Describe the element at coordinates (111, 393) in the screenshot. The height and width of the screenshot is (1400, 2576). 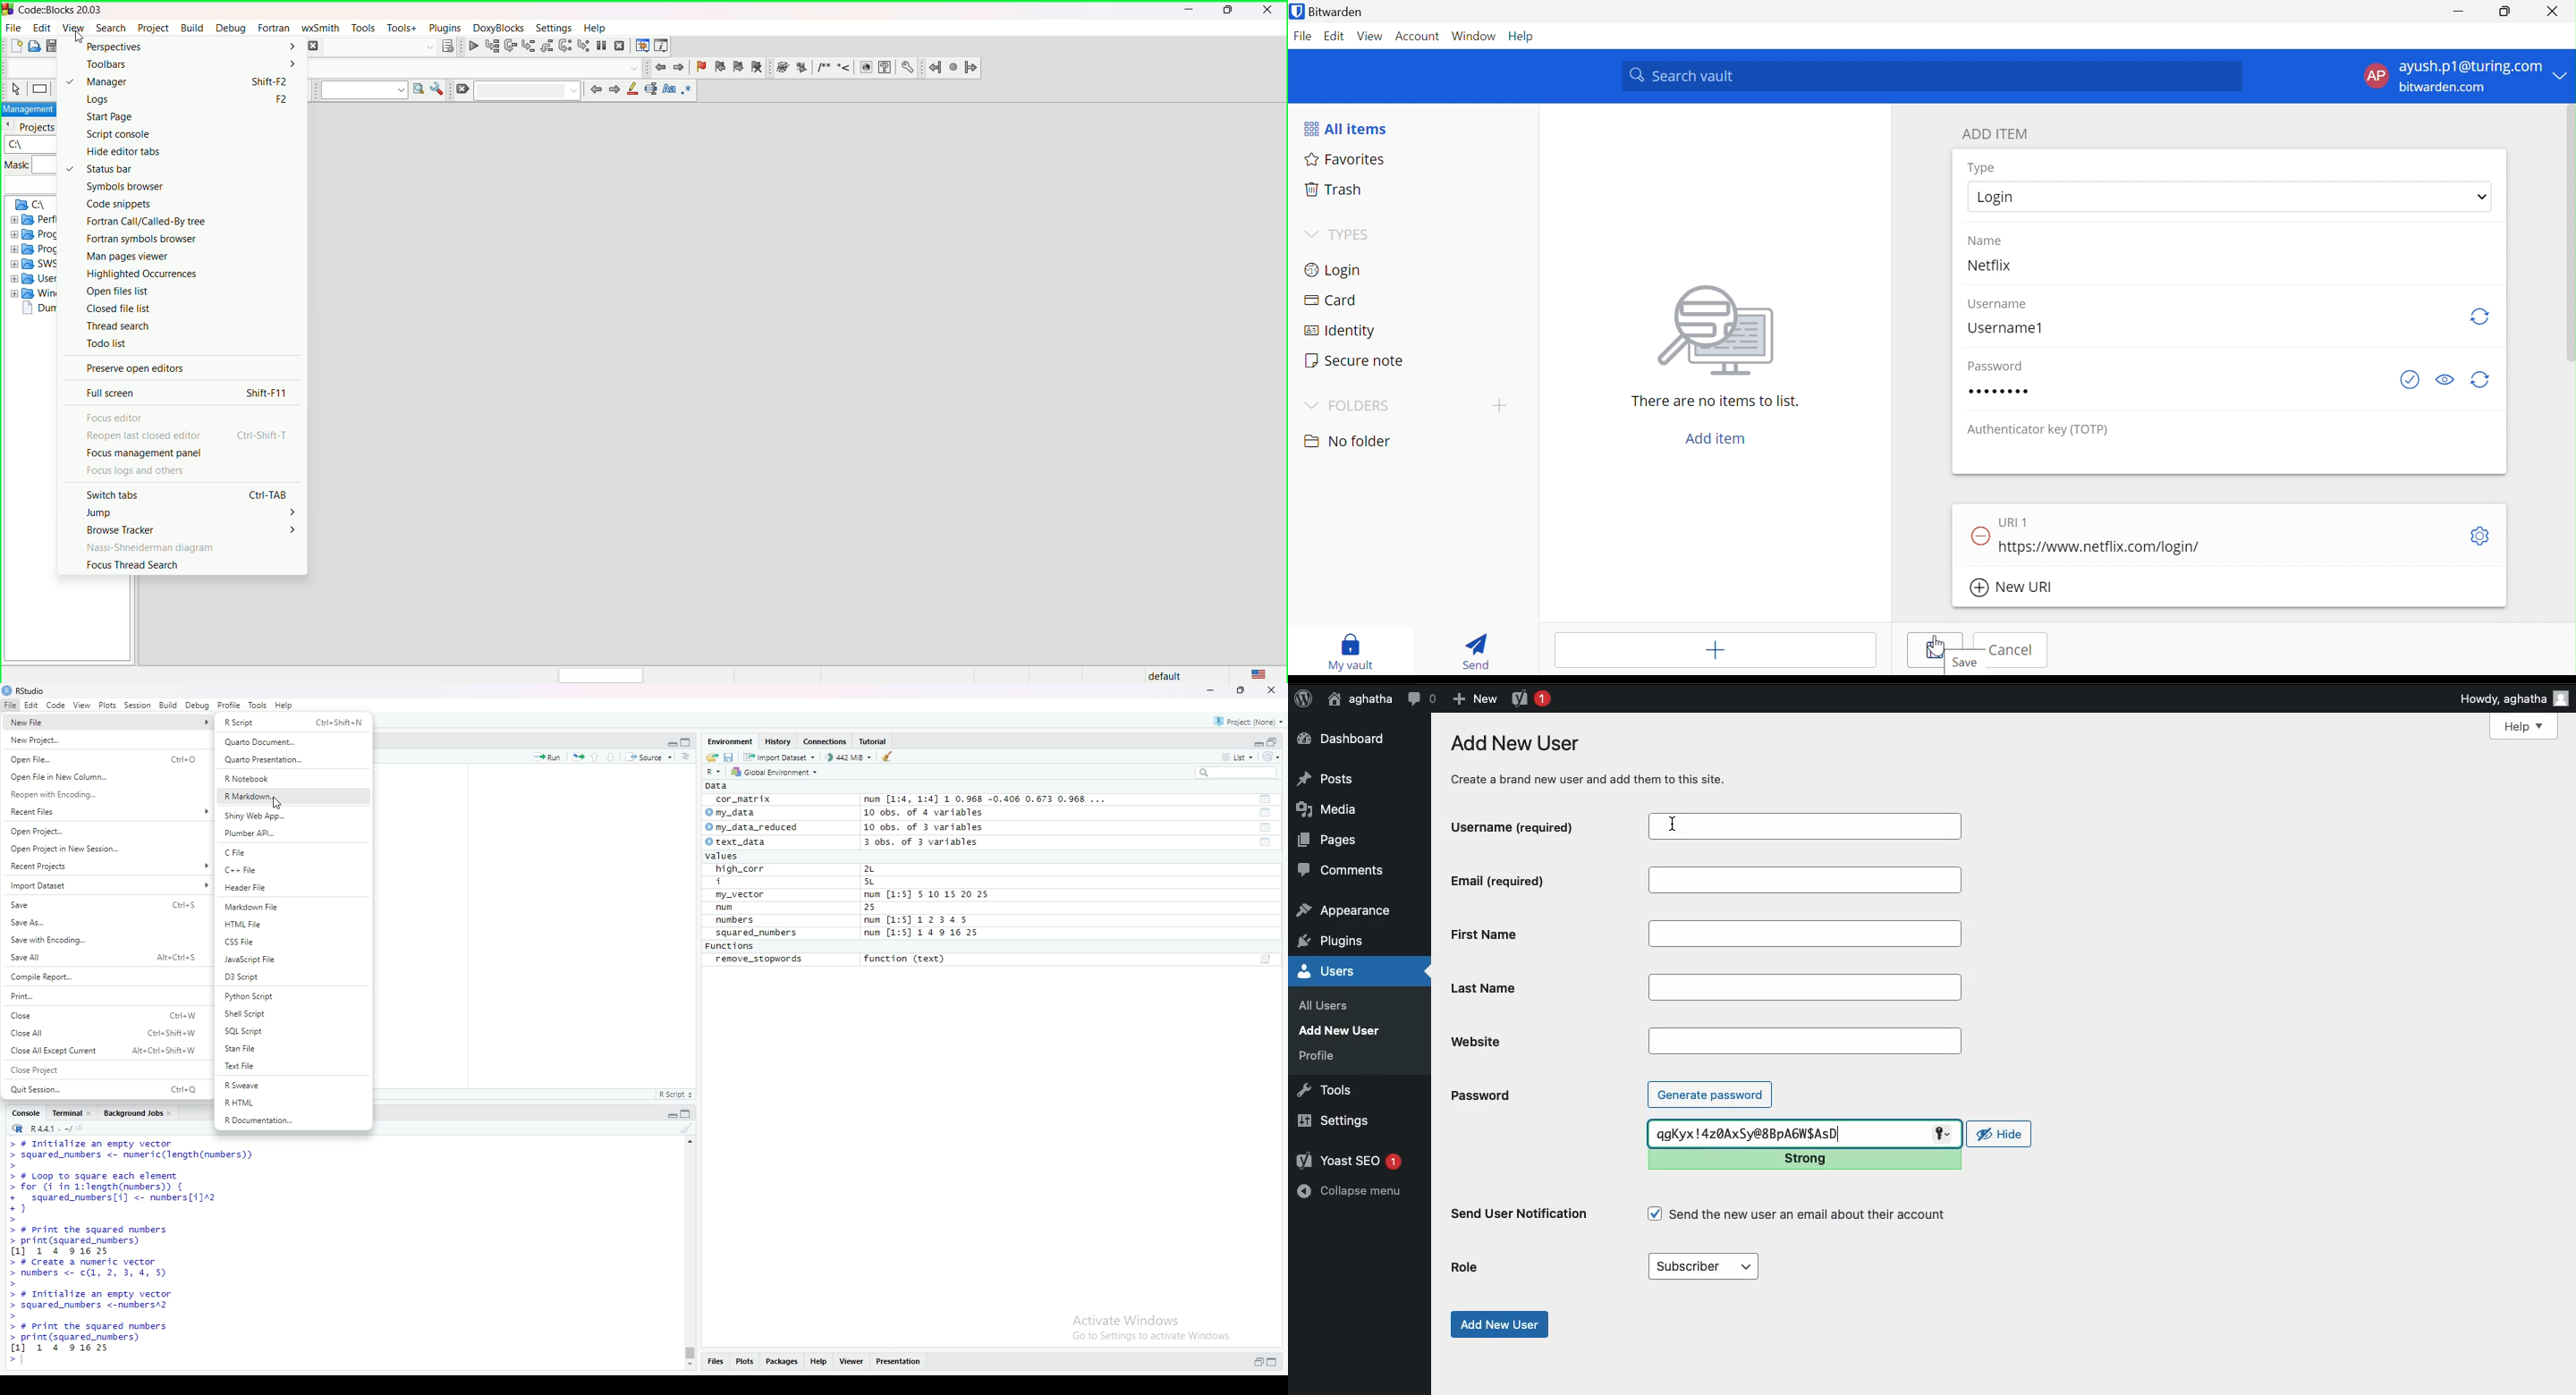
I see `full screen` at that location.